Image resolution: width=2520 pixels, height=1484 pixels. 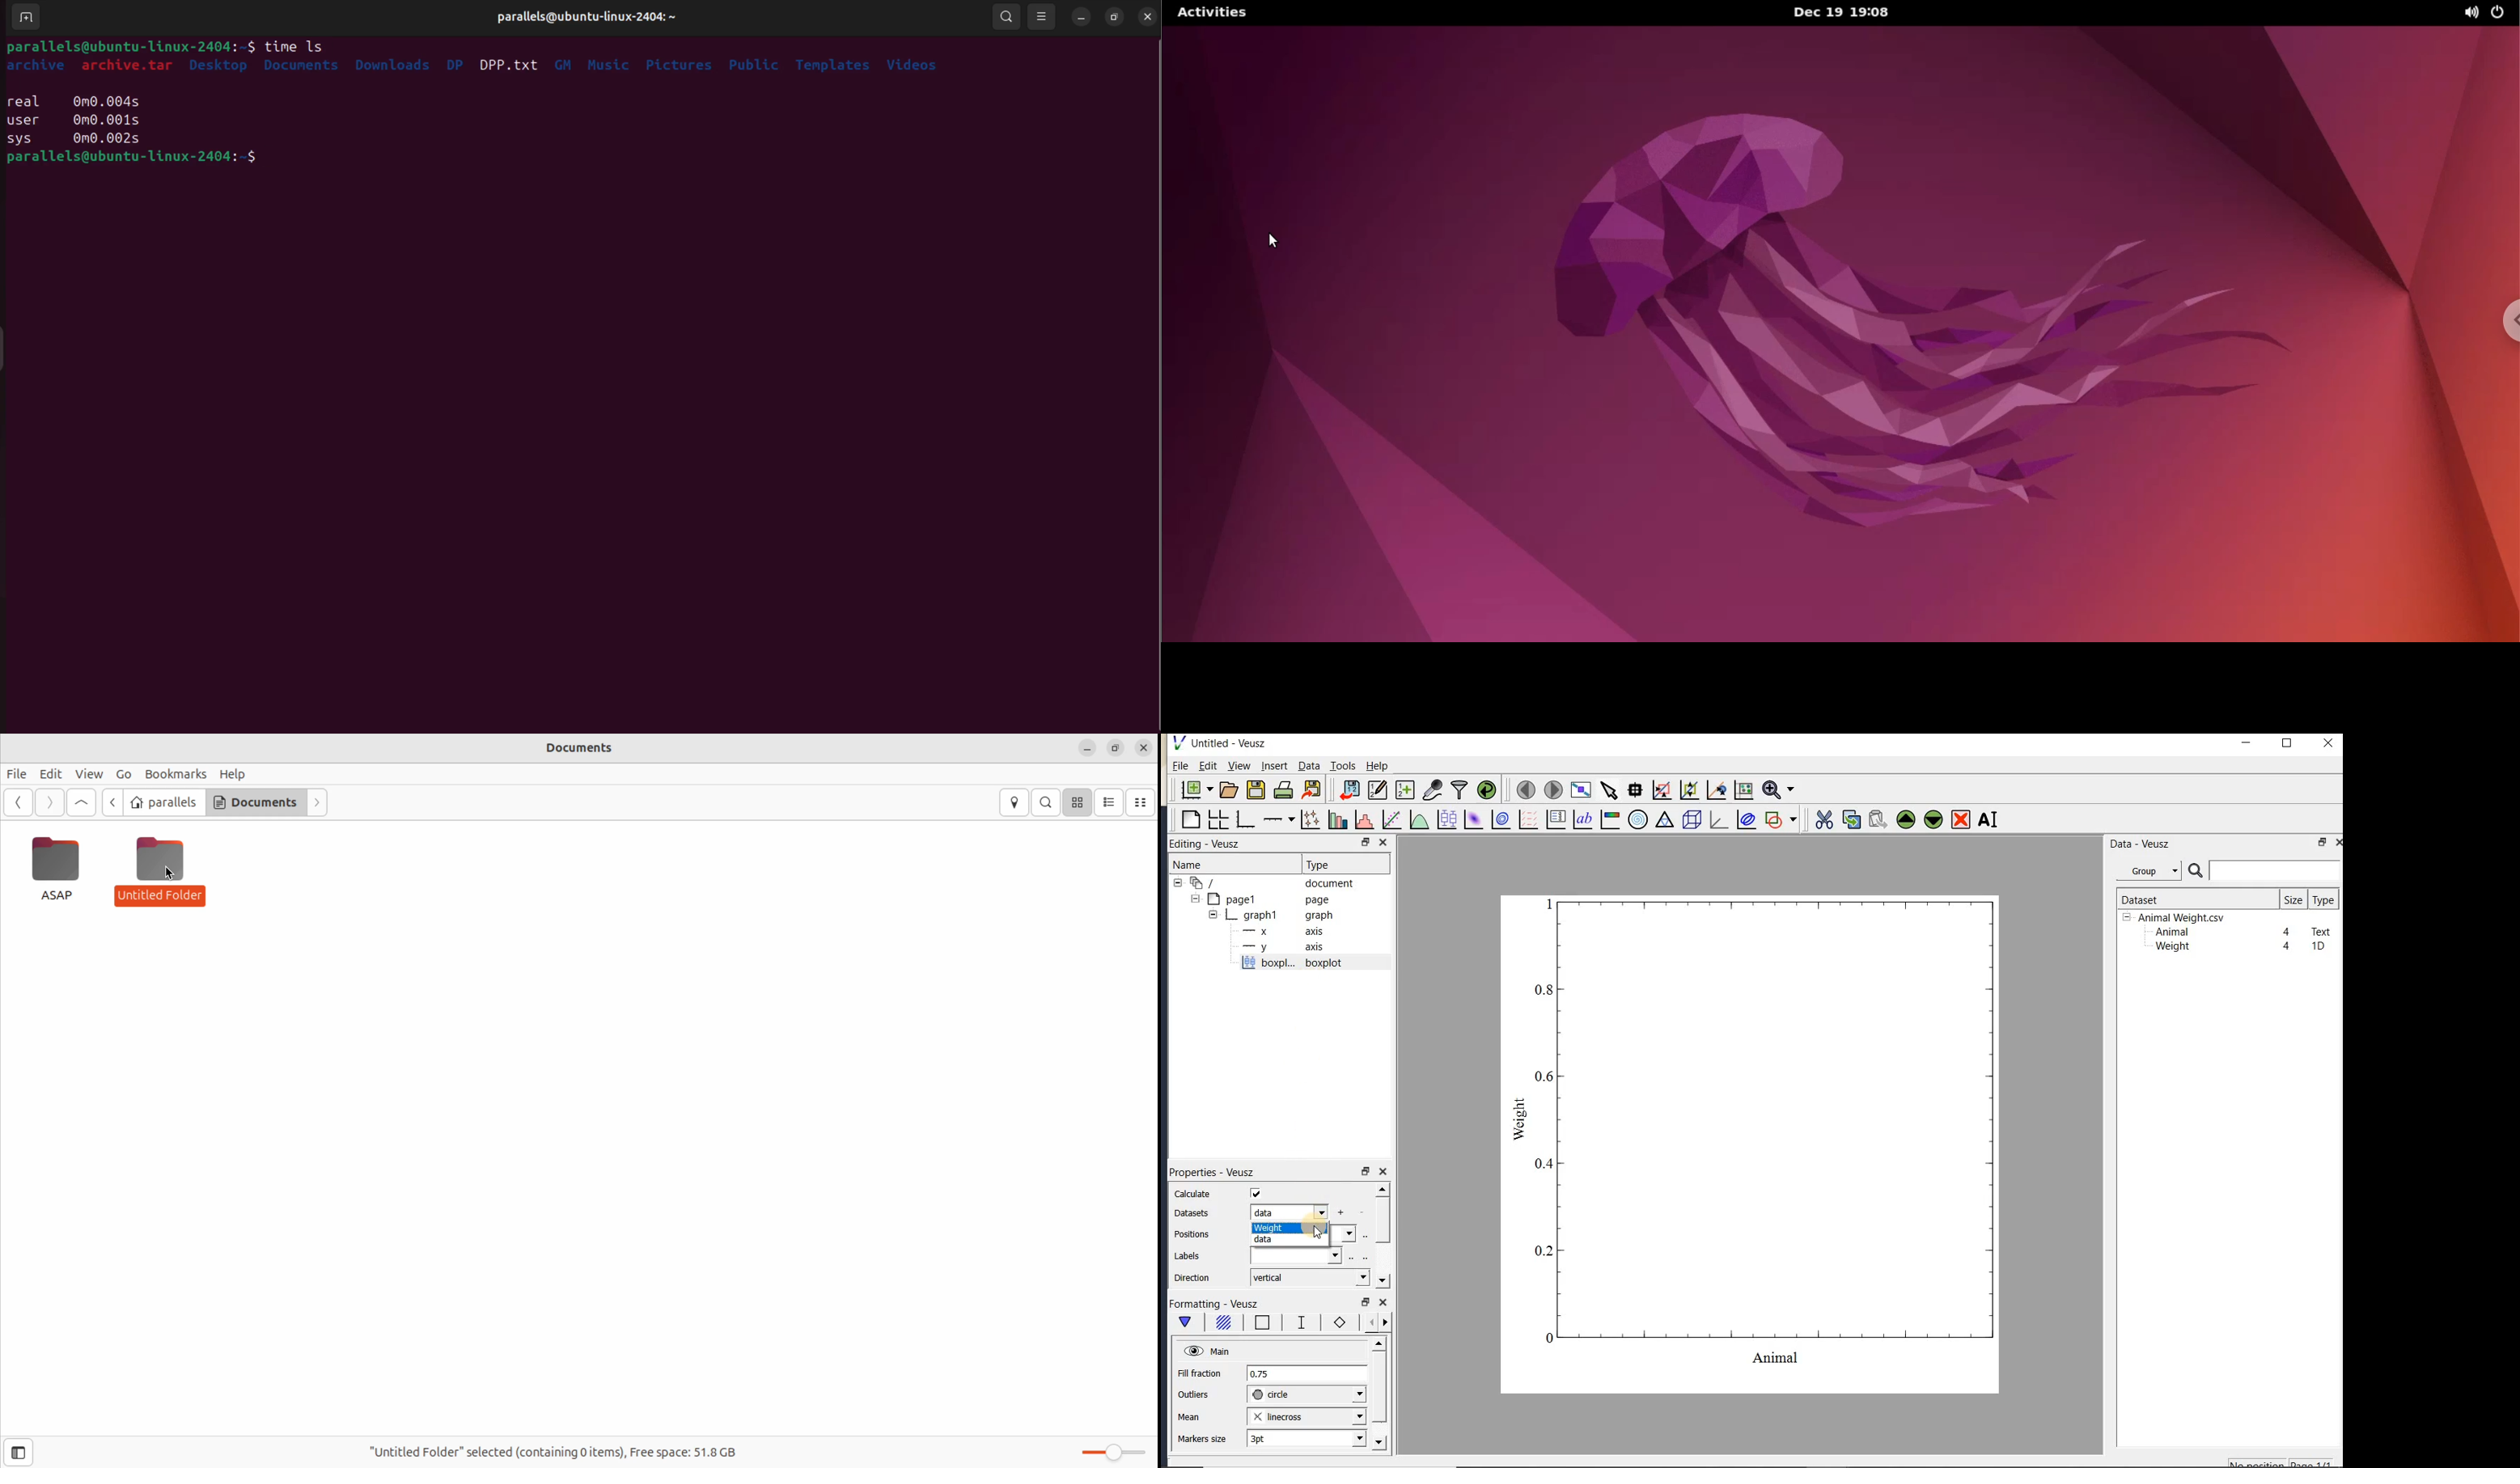 What do you see at coordinates (1193, 1194) in the screenshot?
I see `calculate` at bounding box center [1193, 1194].